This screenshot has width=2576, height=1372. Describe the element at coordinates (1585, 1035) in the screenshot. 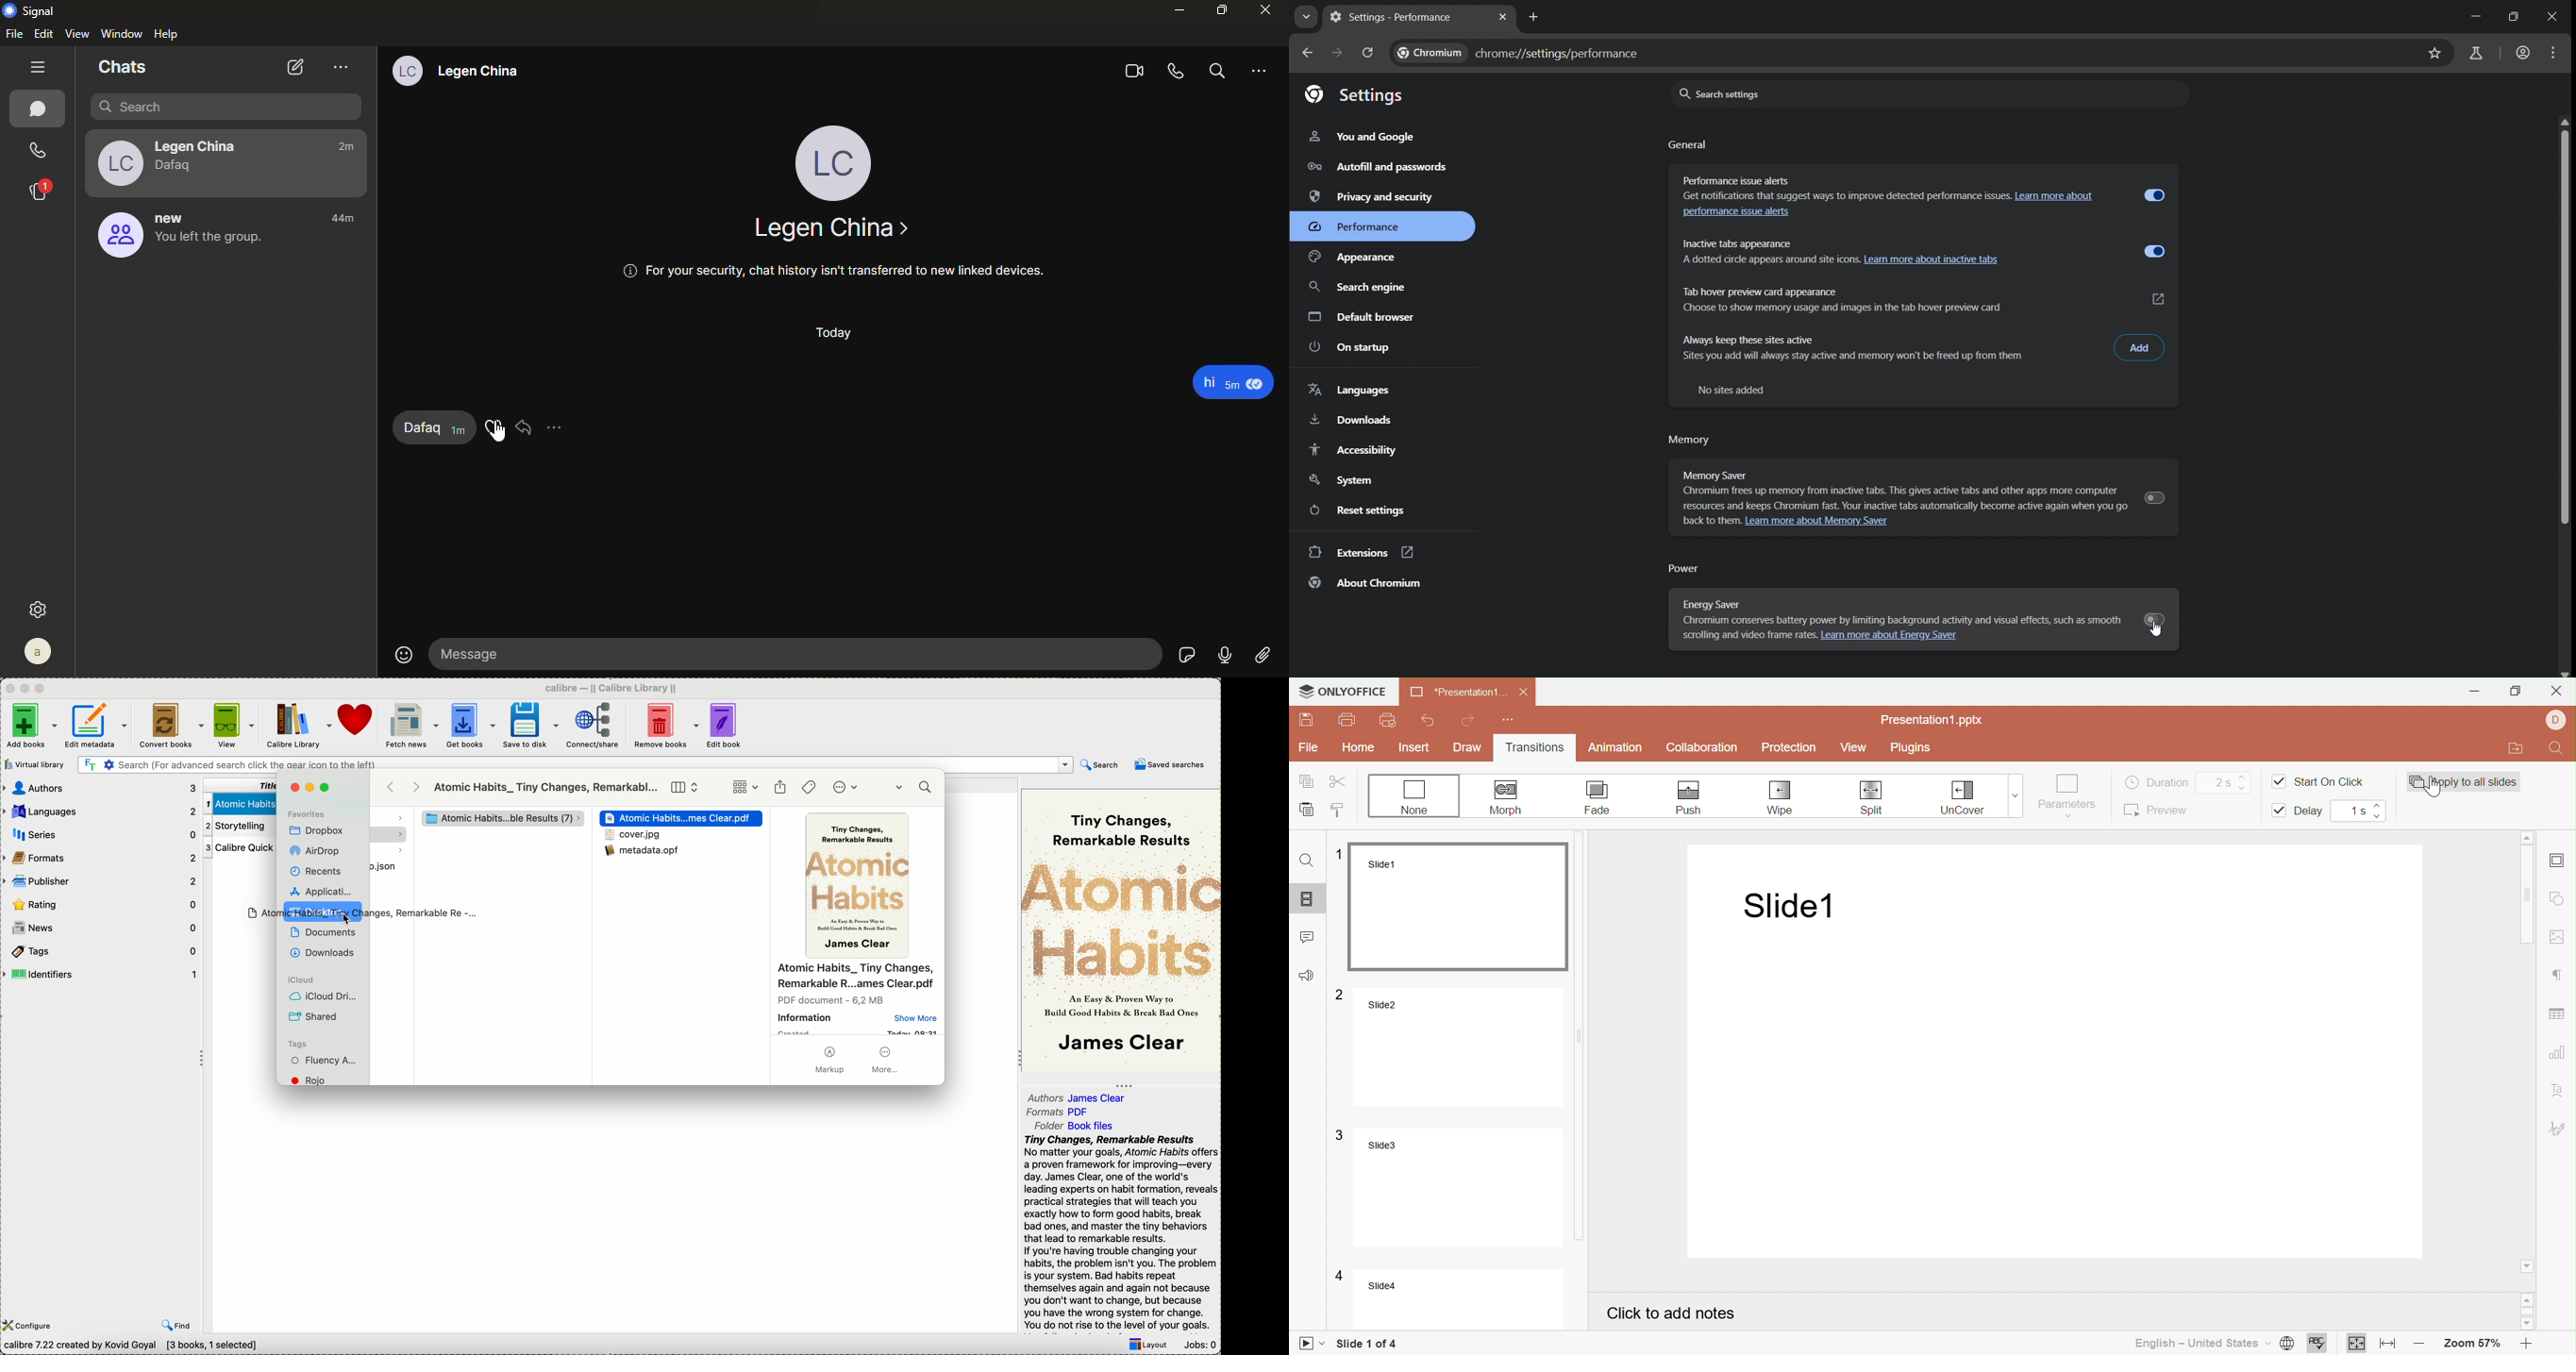

I see `Scroll bar` at that location.